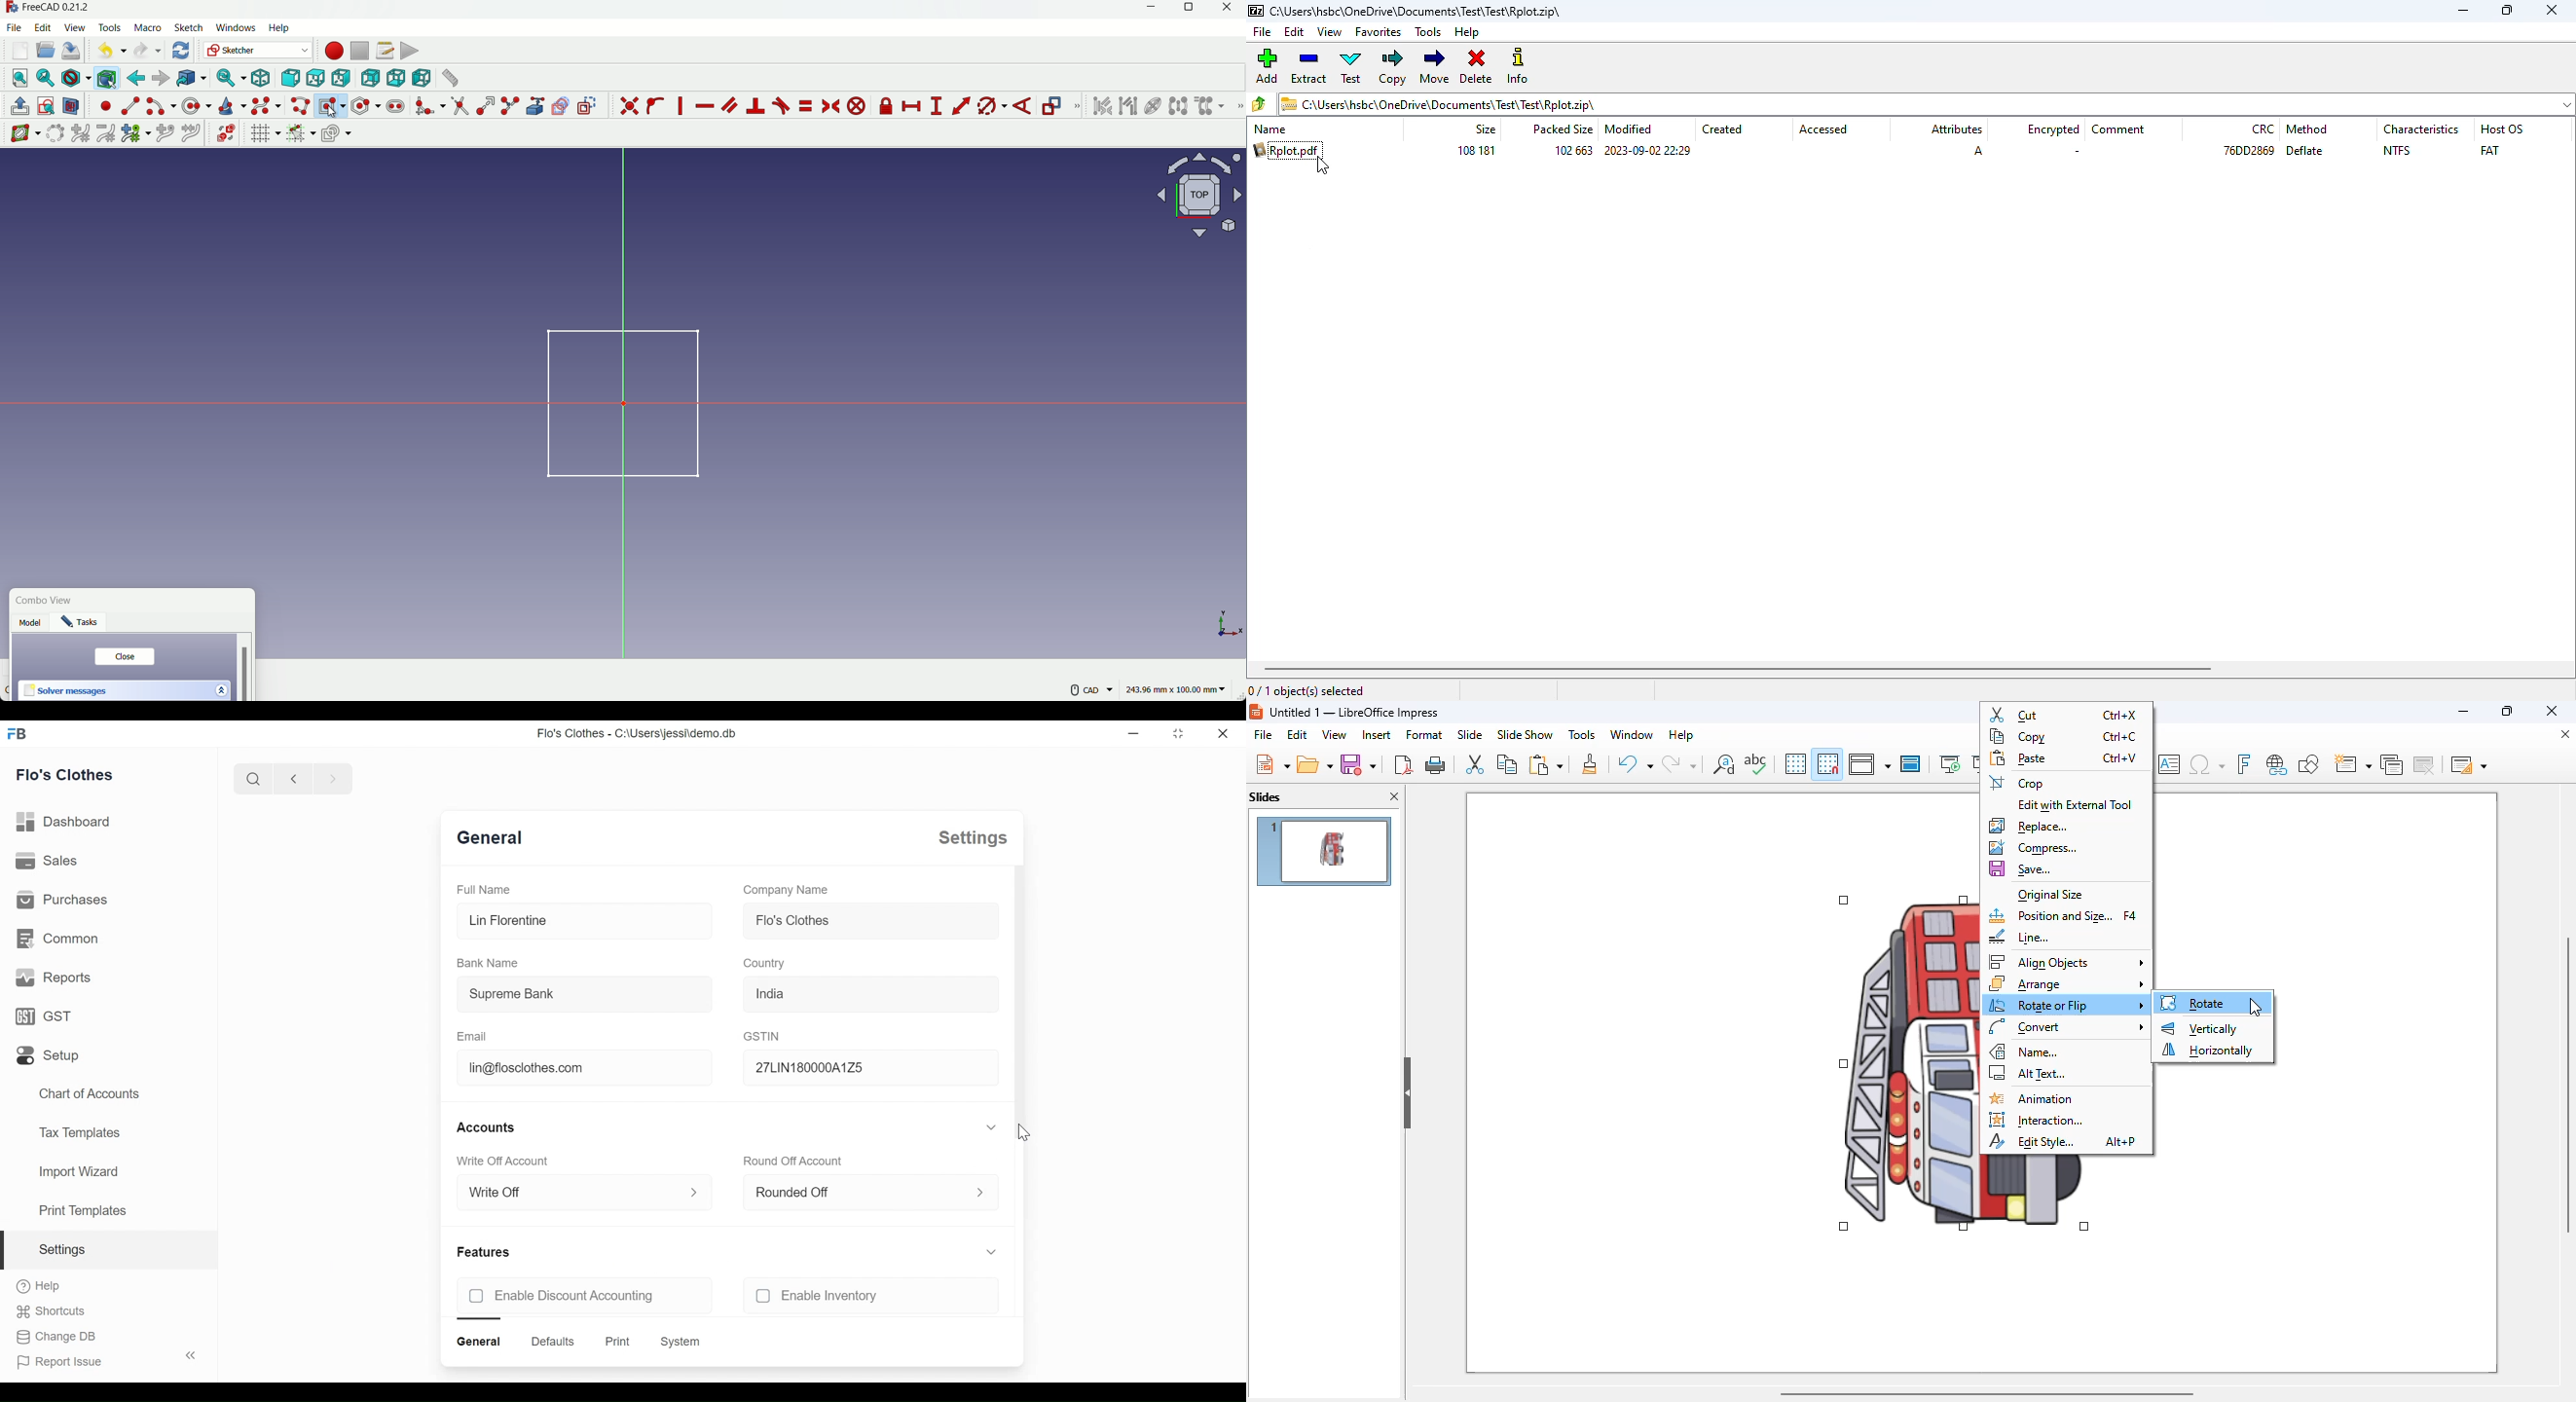  What do you see at coordinates (429, 106) in the screenshot?
I see `create fillet` at bounding box center [429, 106].